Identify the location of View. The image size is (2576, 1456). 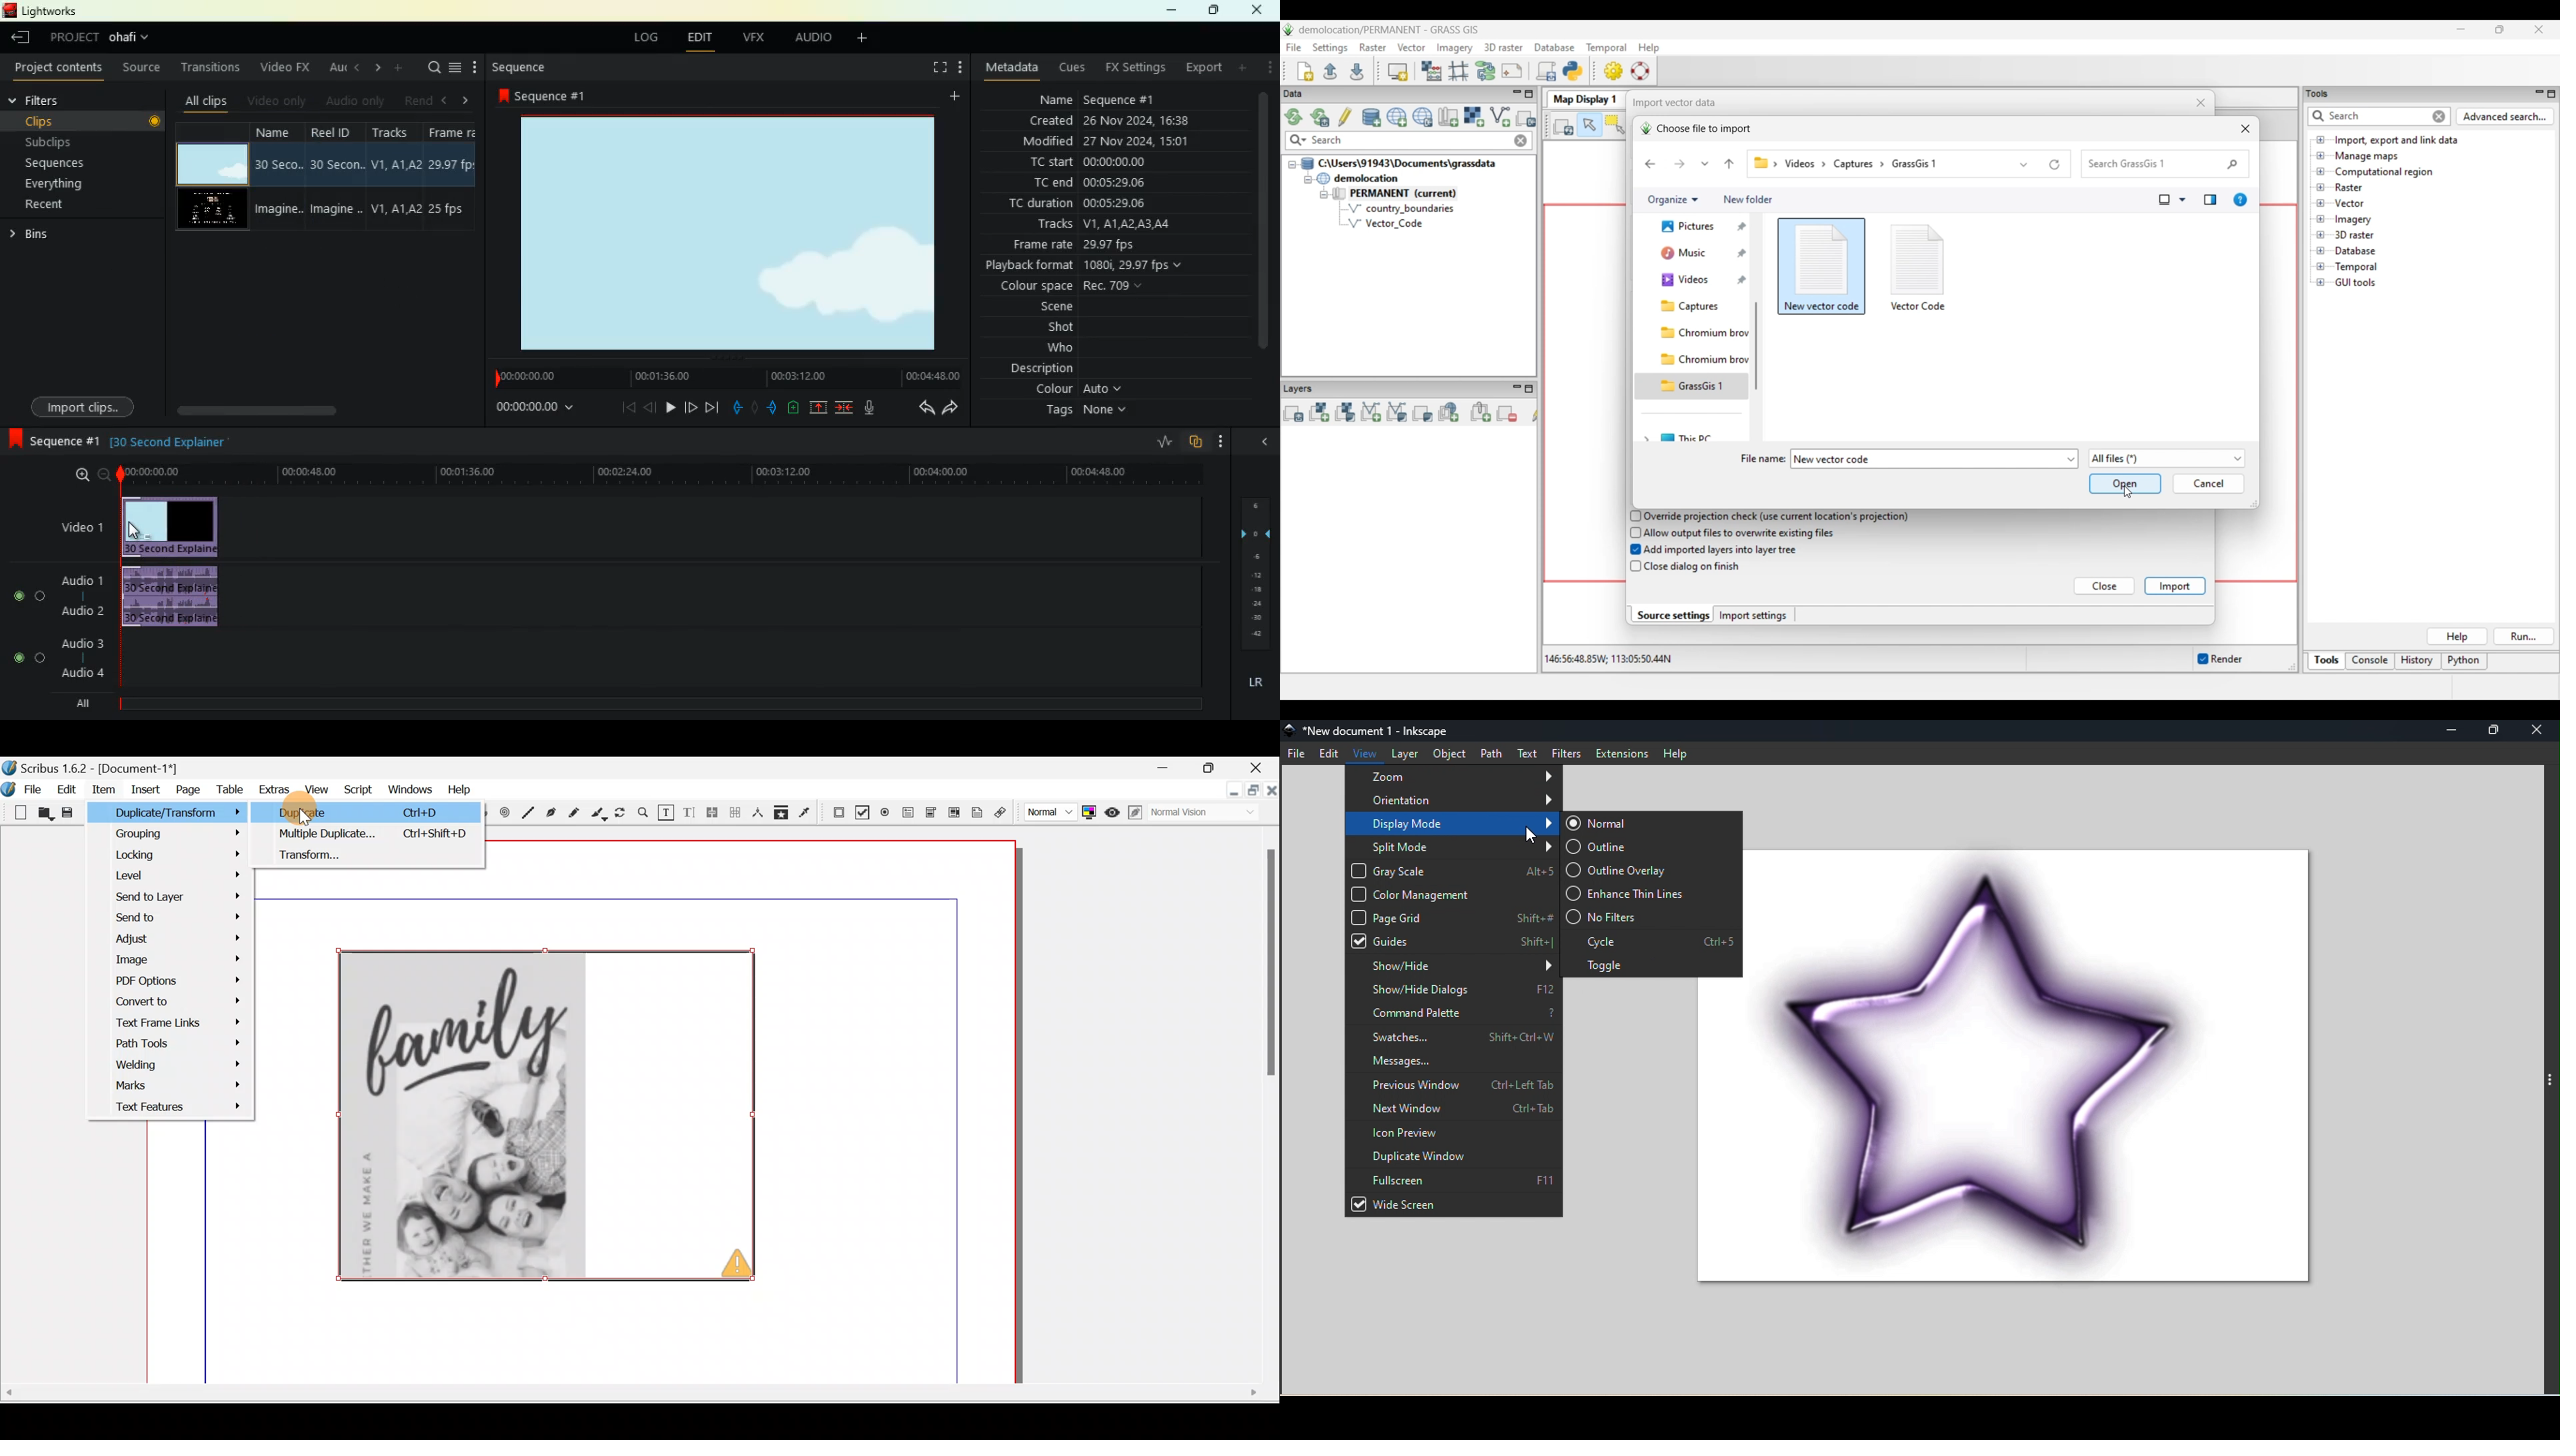
(319, 789).